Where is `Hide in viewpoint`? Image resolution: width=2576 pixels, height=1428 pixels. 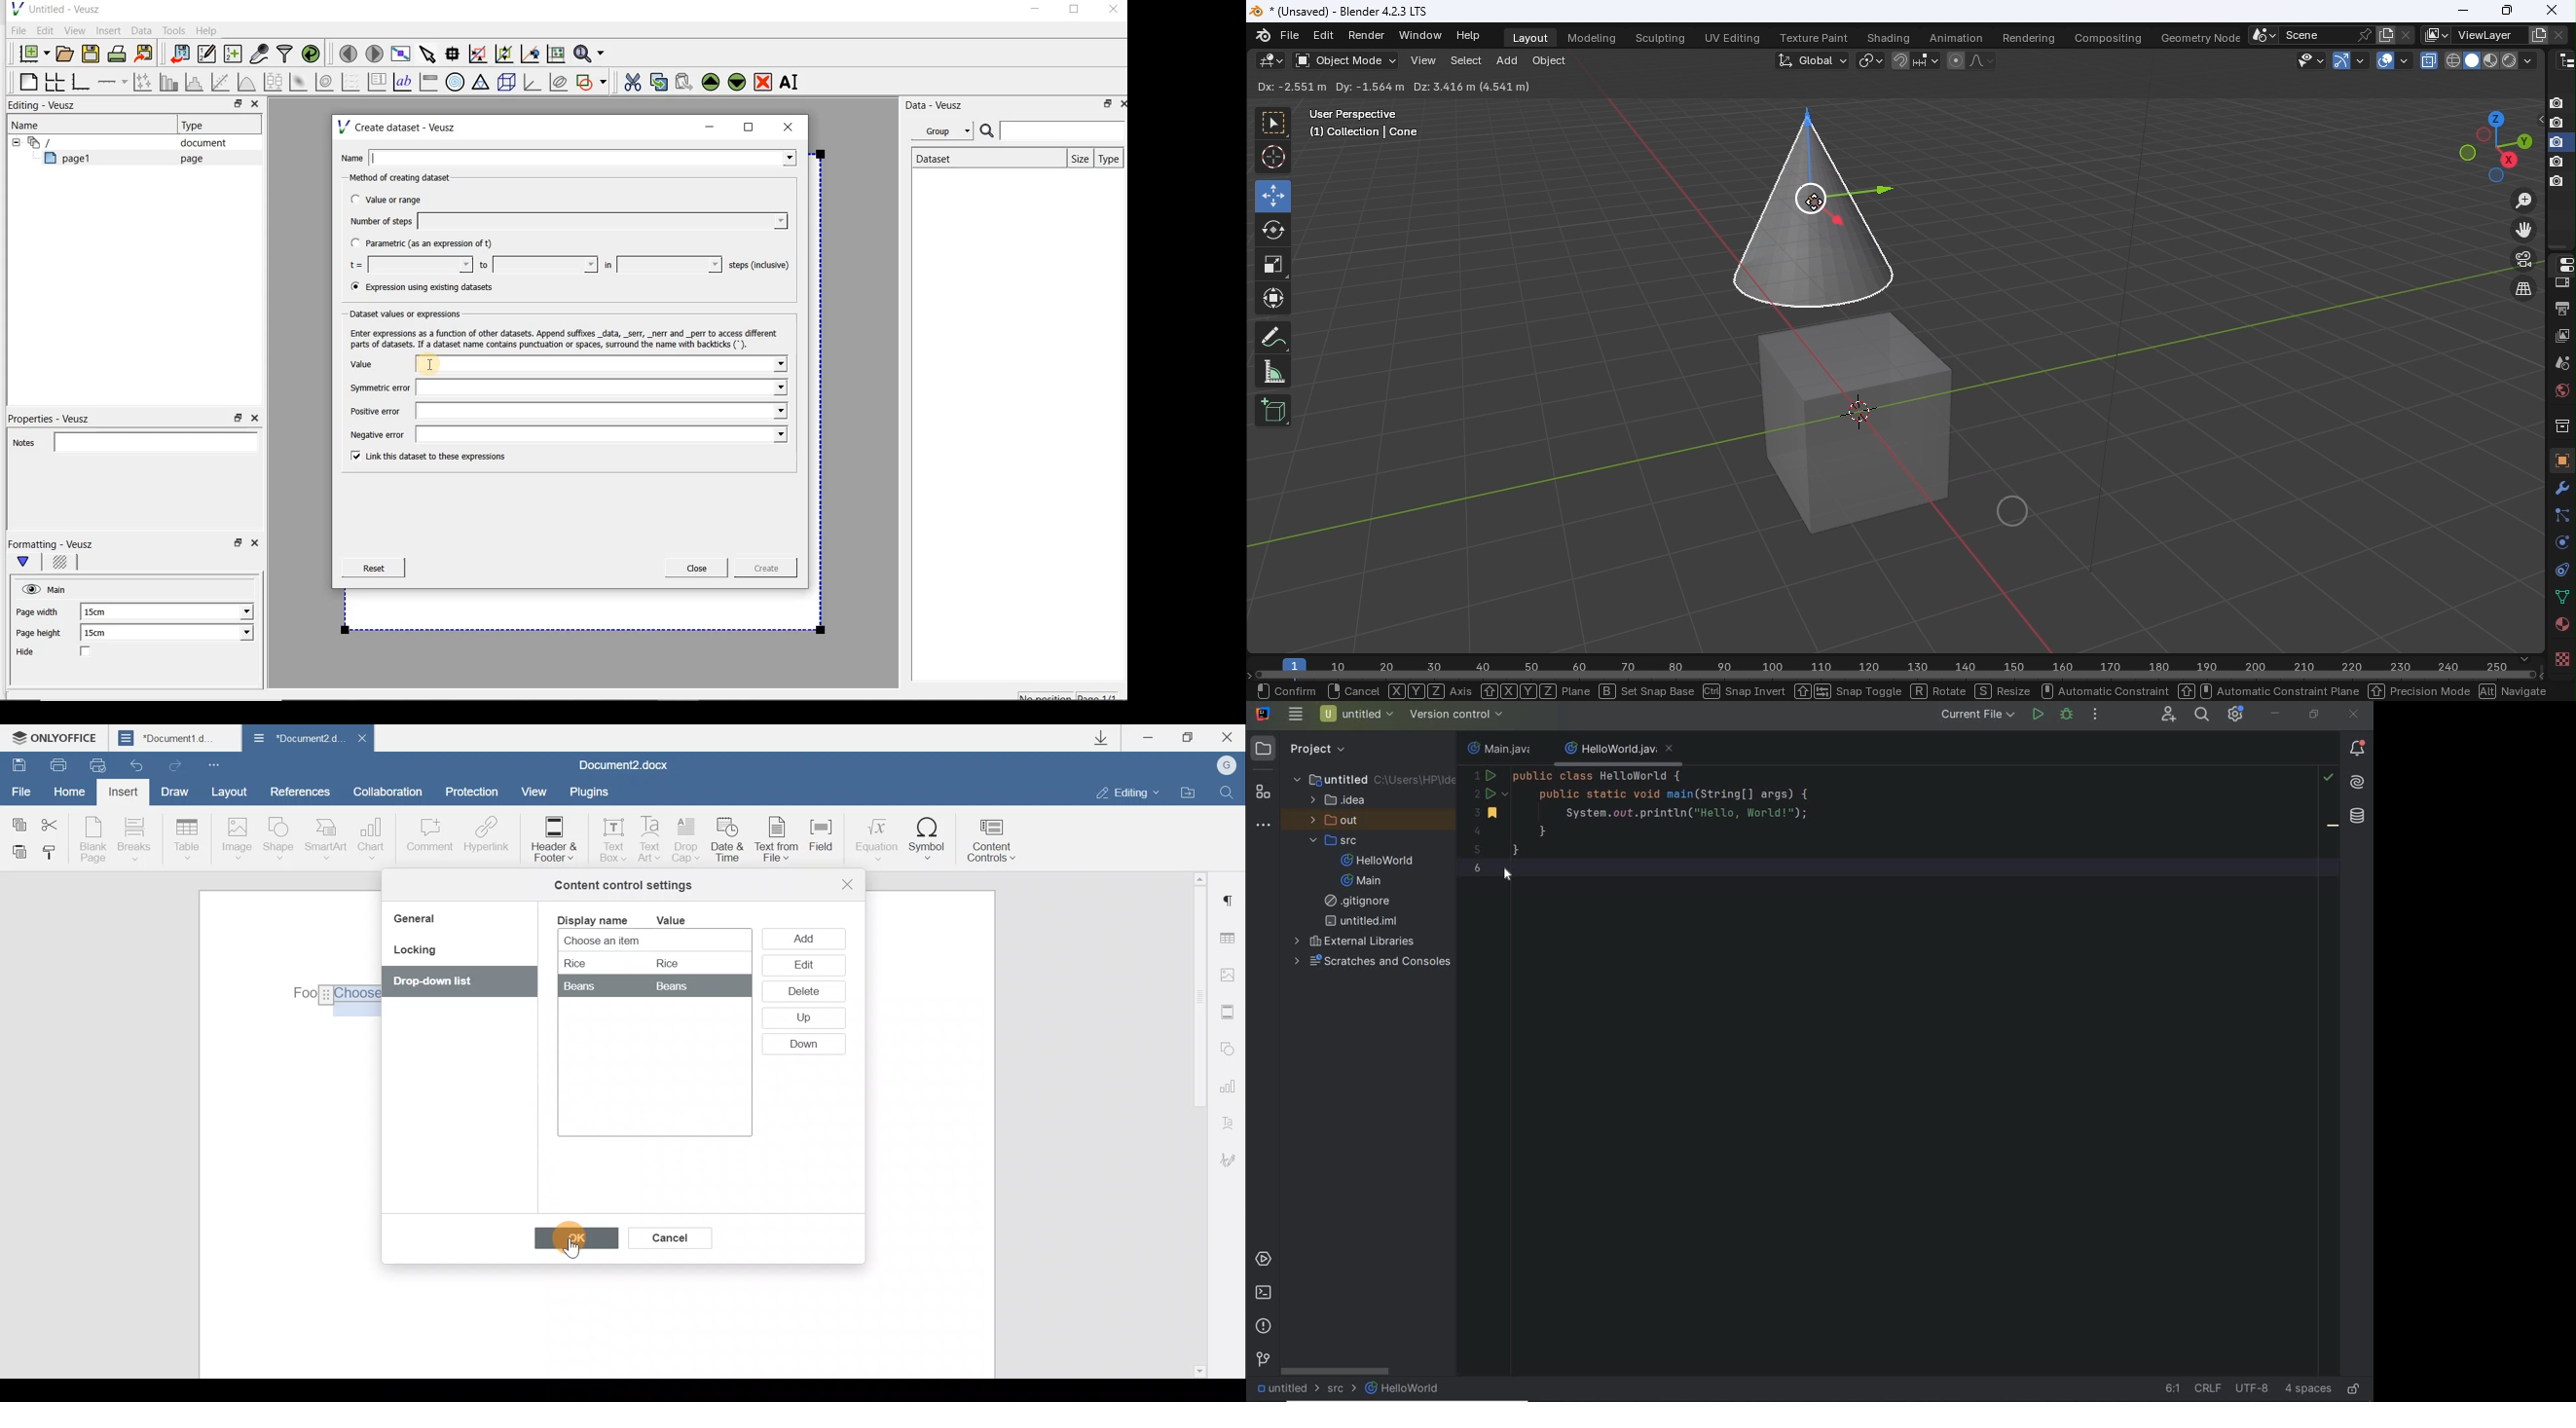
Hide in viewpoint is located at coordinates (2536, 121).